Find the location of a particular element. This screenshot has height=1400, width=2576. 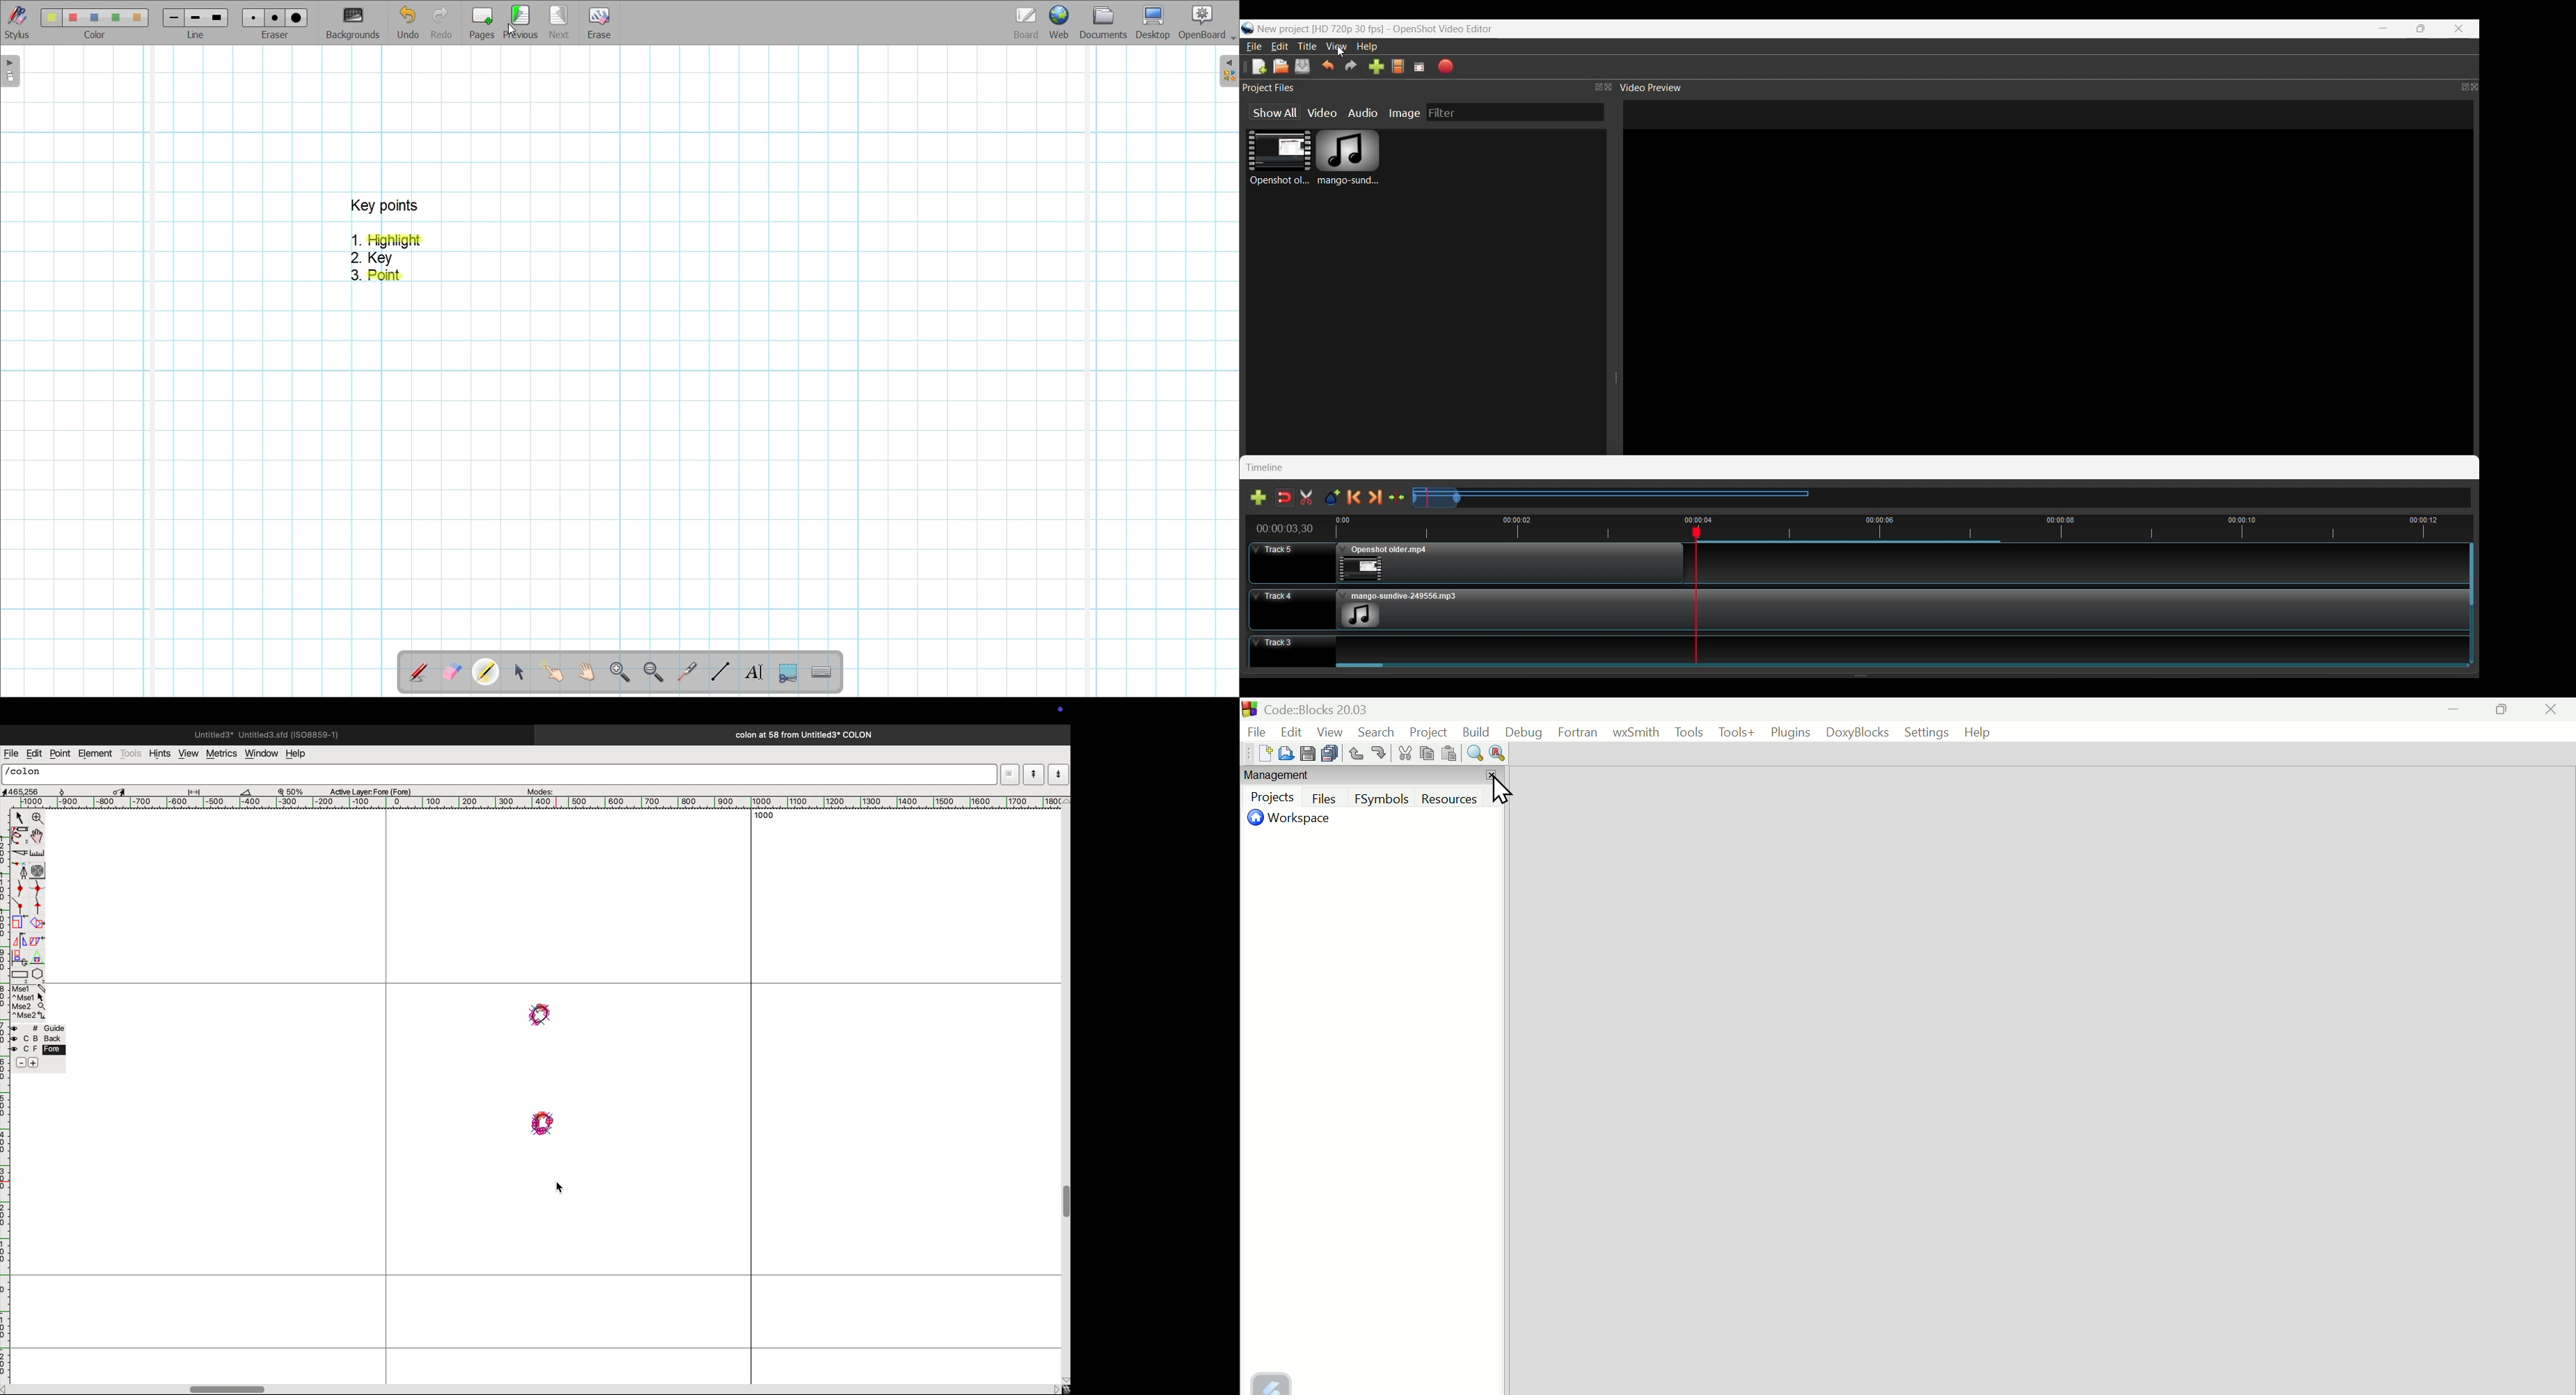

Import files is located at coordinates (1377, 67).